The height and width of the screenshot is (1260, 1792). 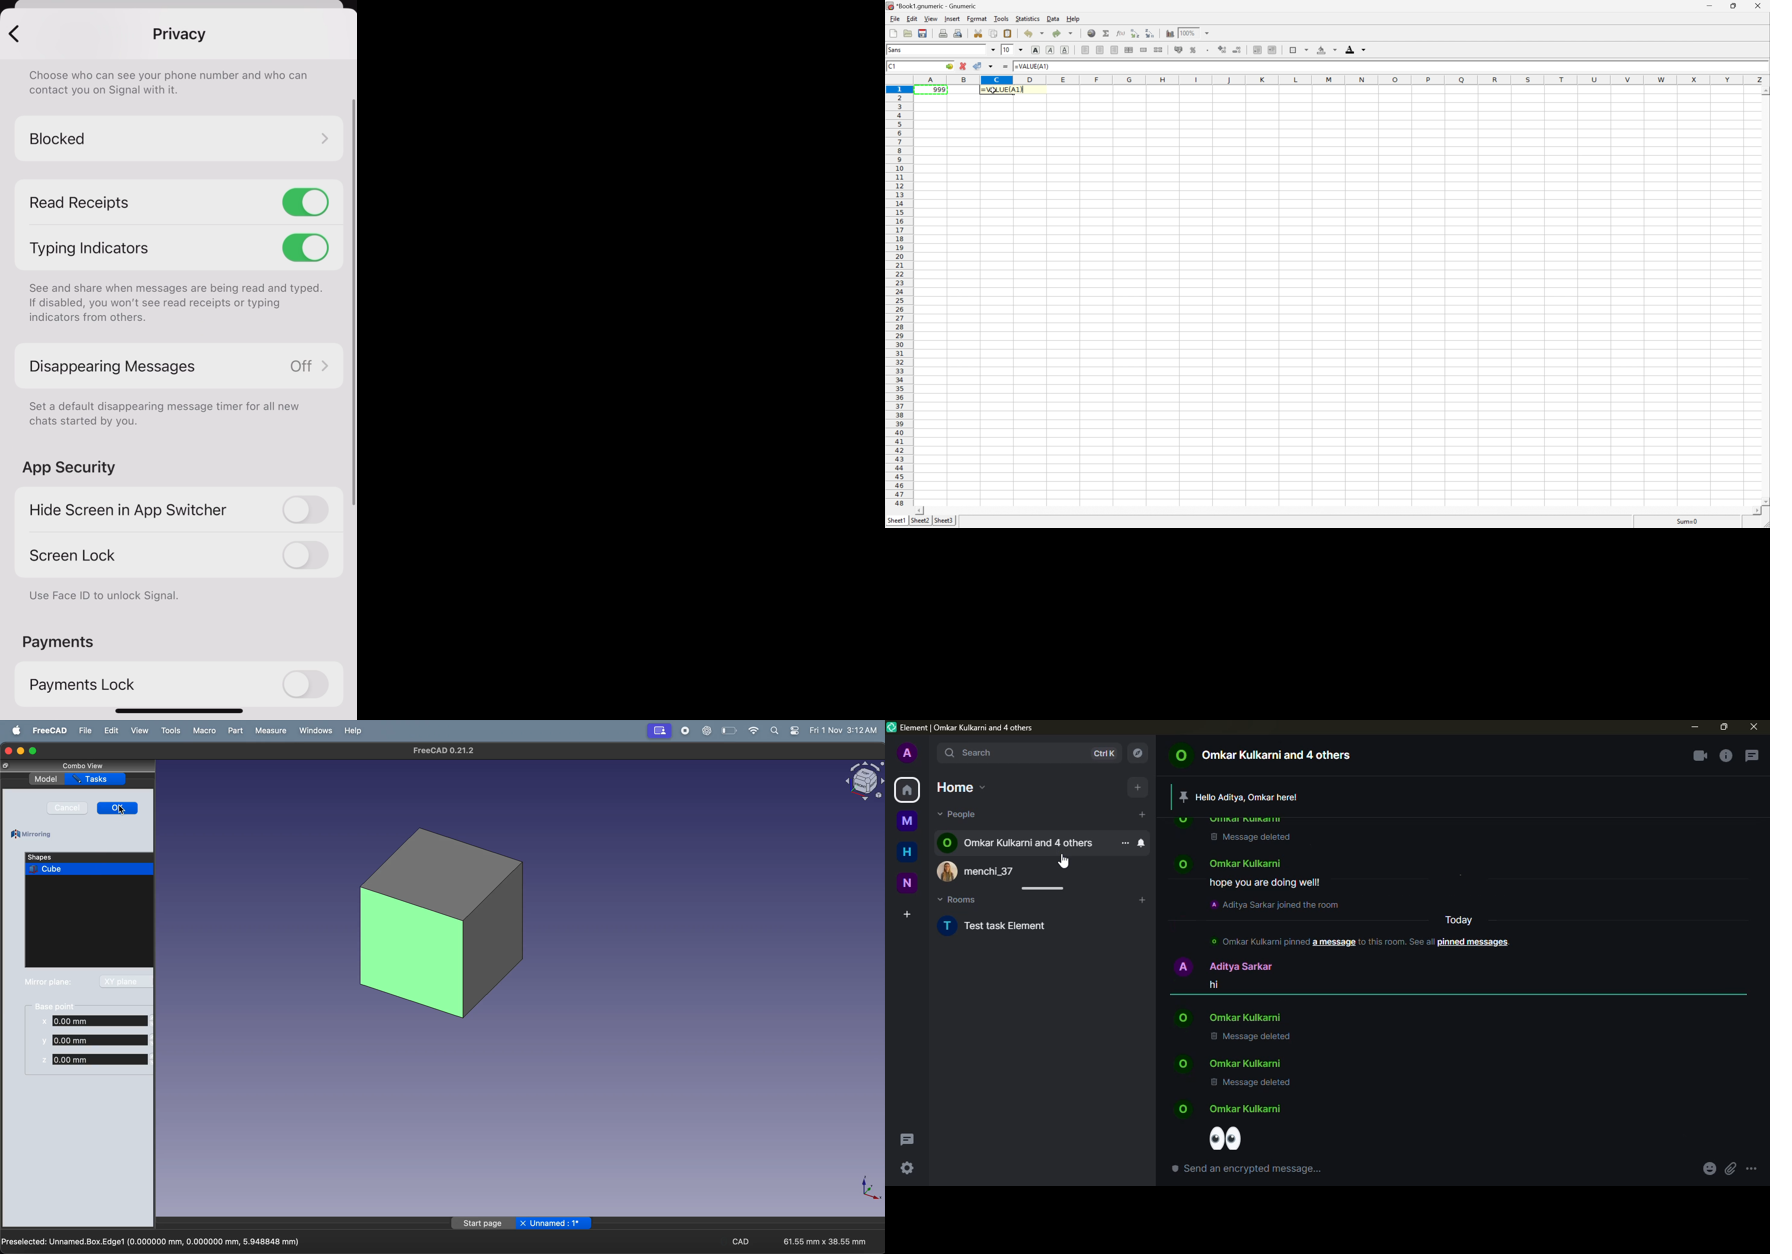 What do you see at coordinates (943, 50) in the screenshot?
I see `font name Sans` at bounding box center [943, 50].